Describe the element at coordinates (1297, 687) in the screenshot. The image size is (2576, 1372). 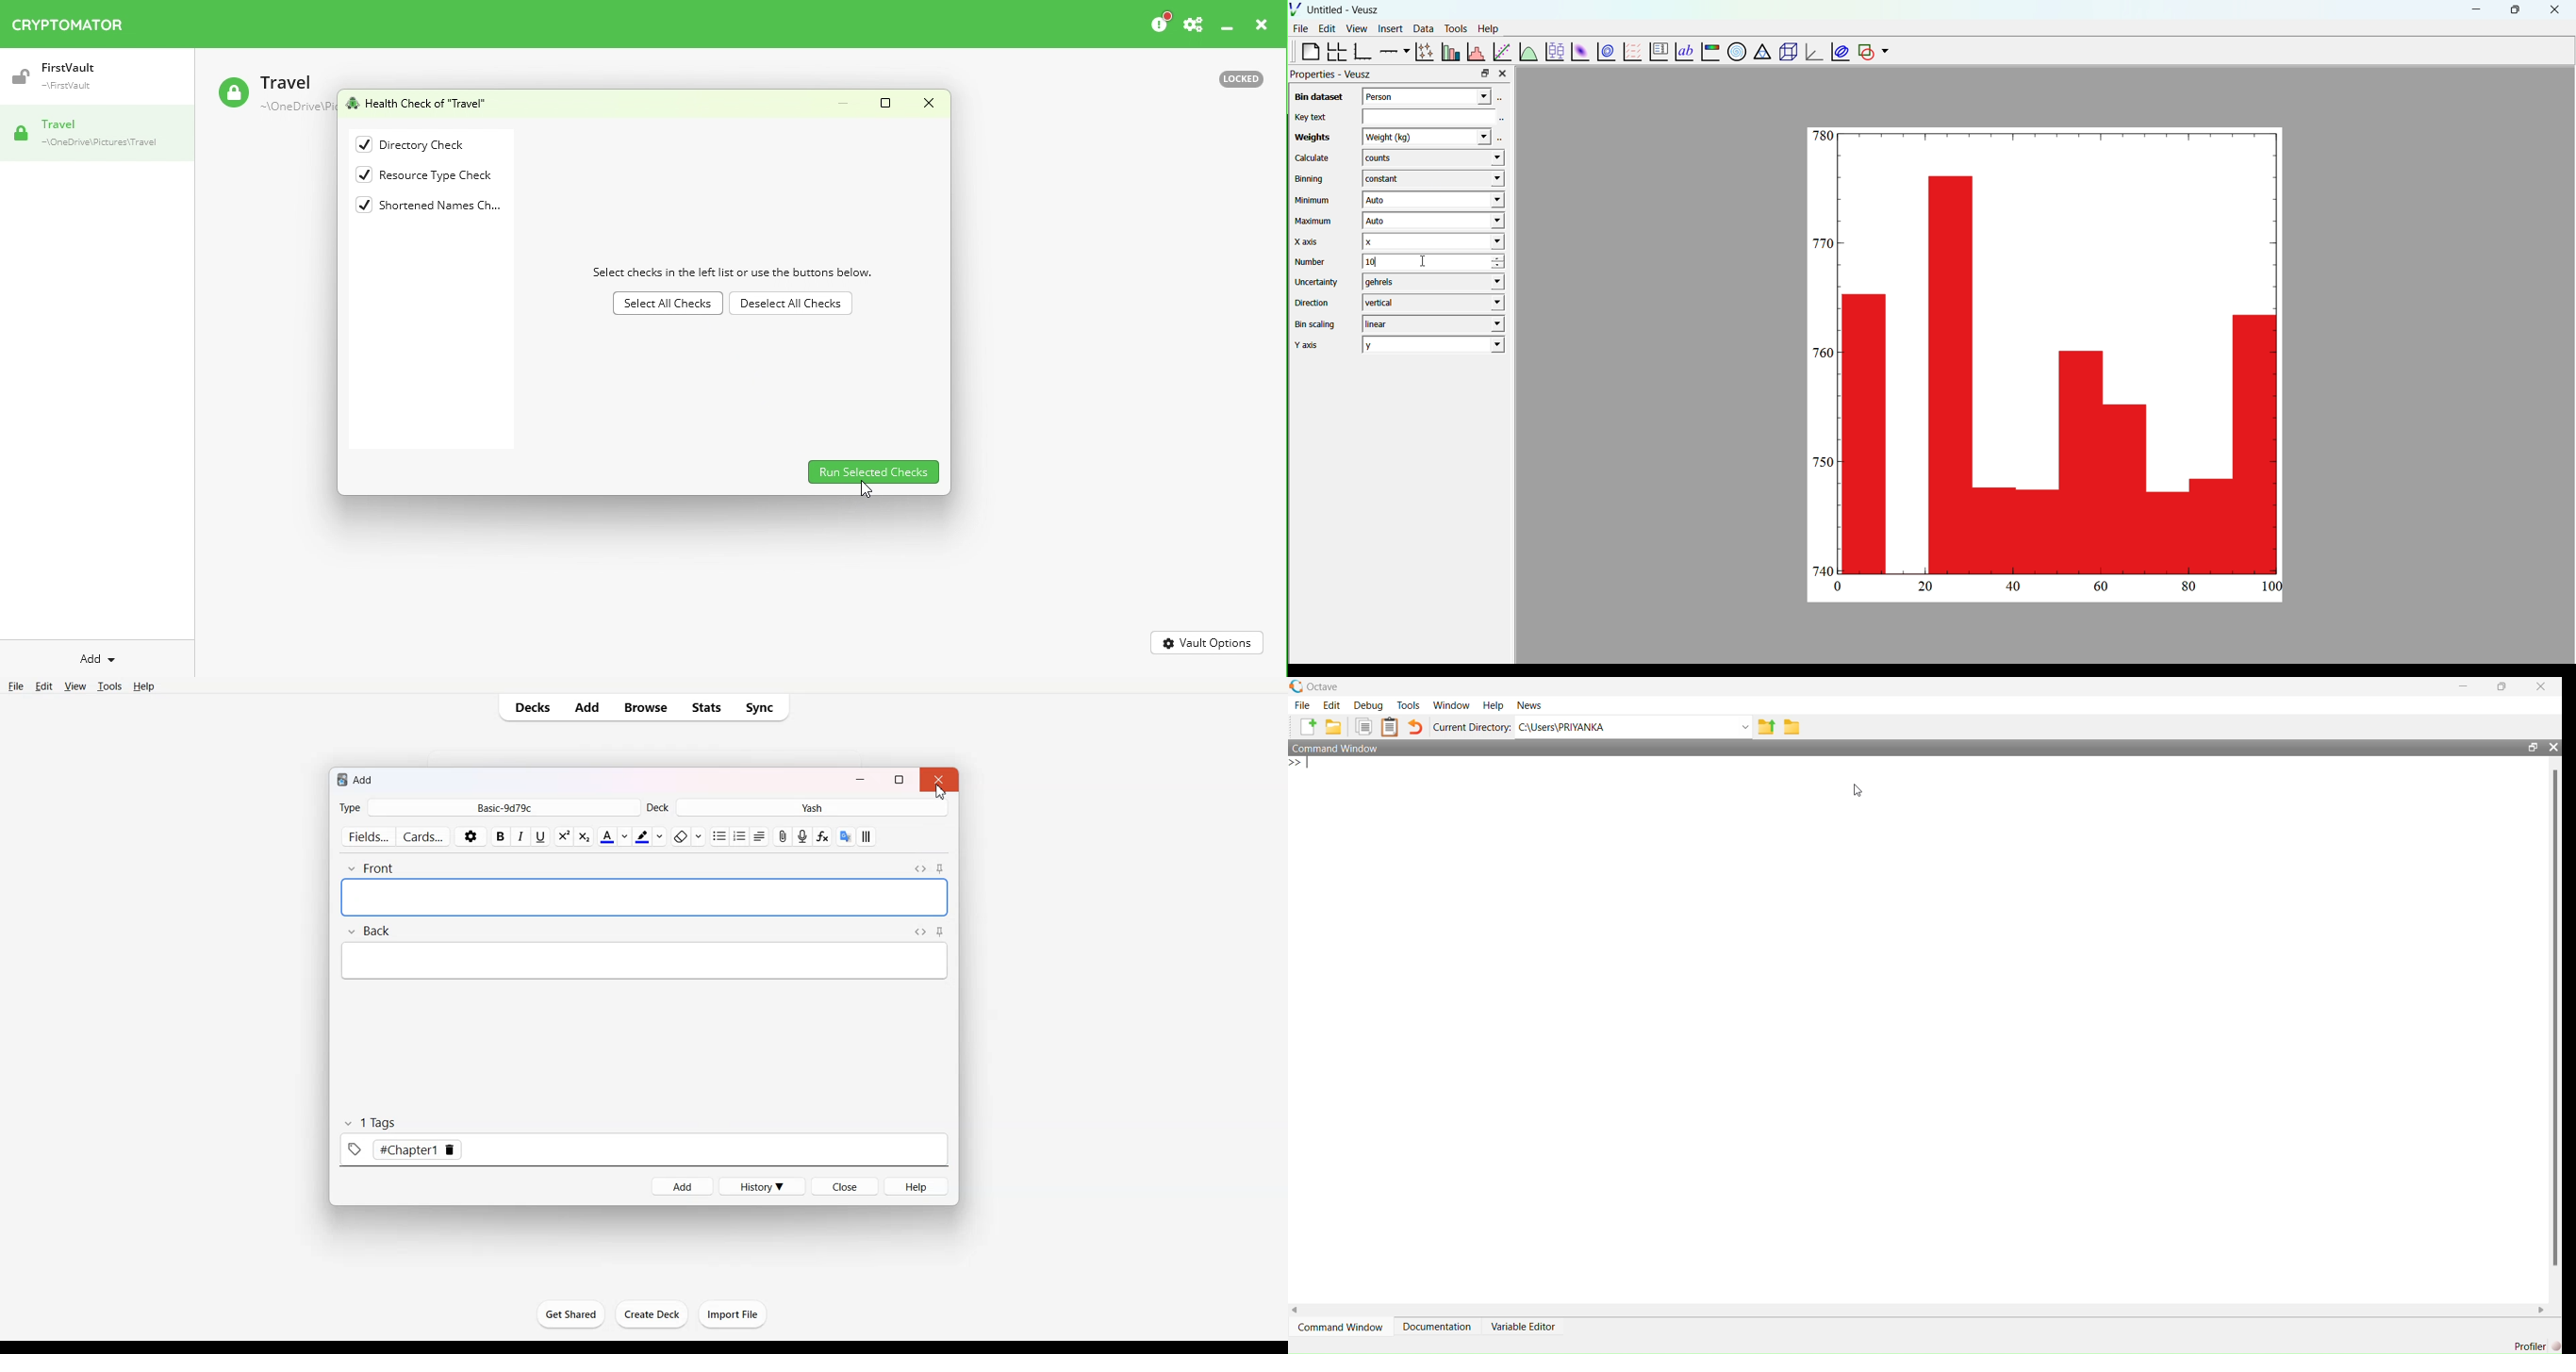
I see `logo` at that location.